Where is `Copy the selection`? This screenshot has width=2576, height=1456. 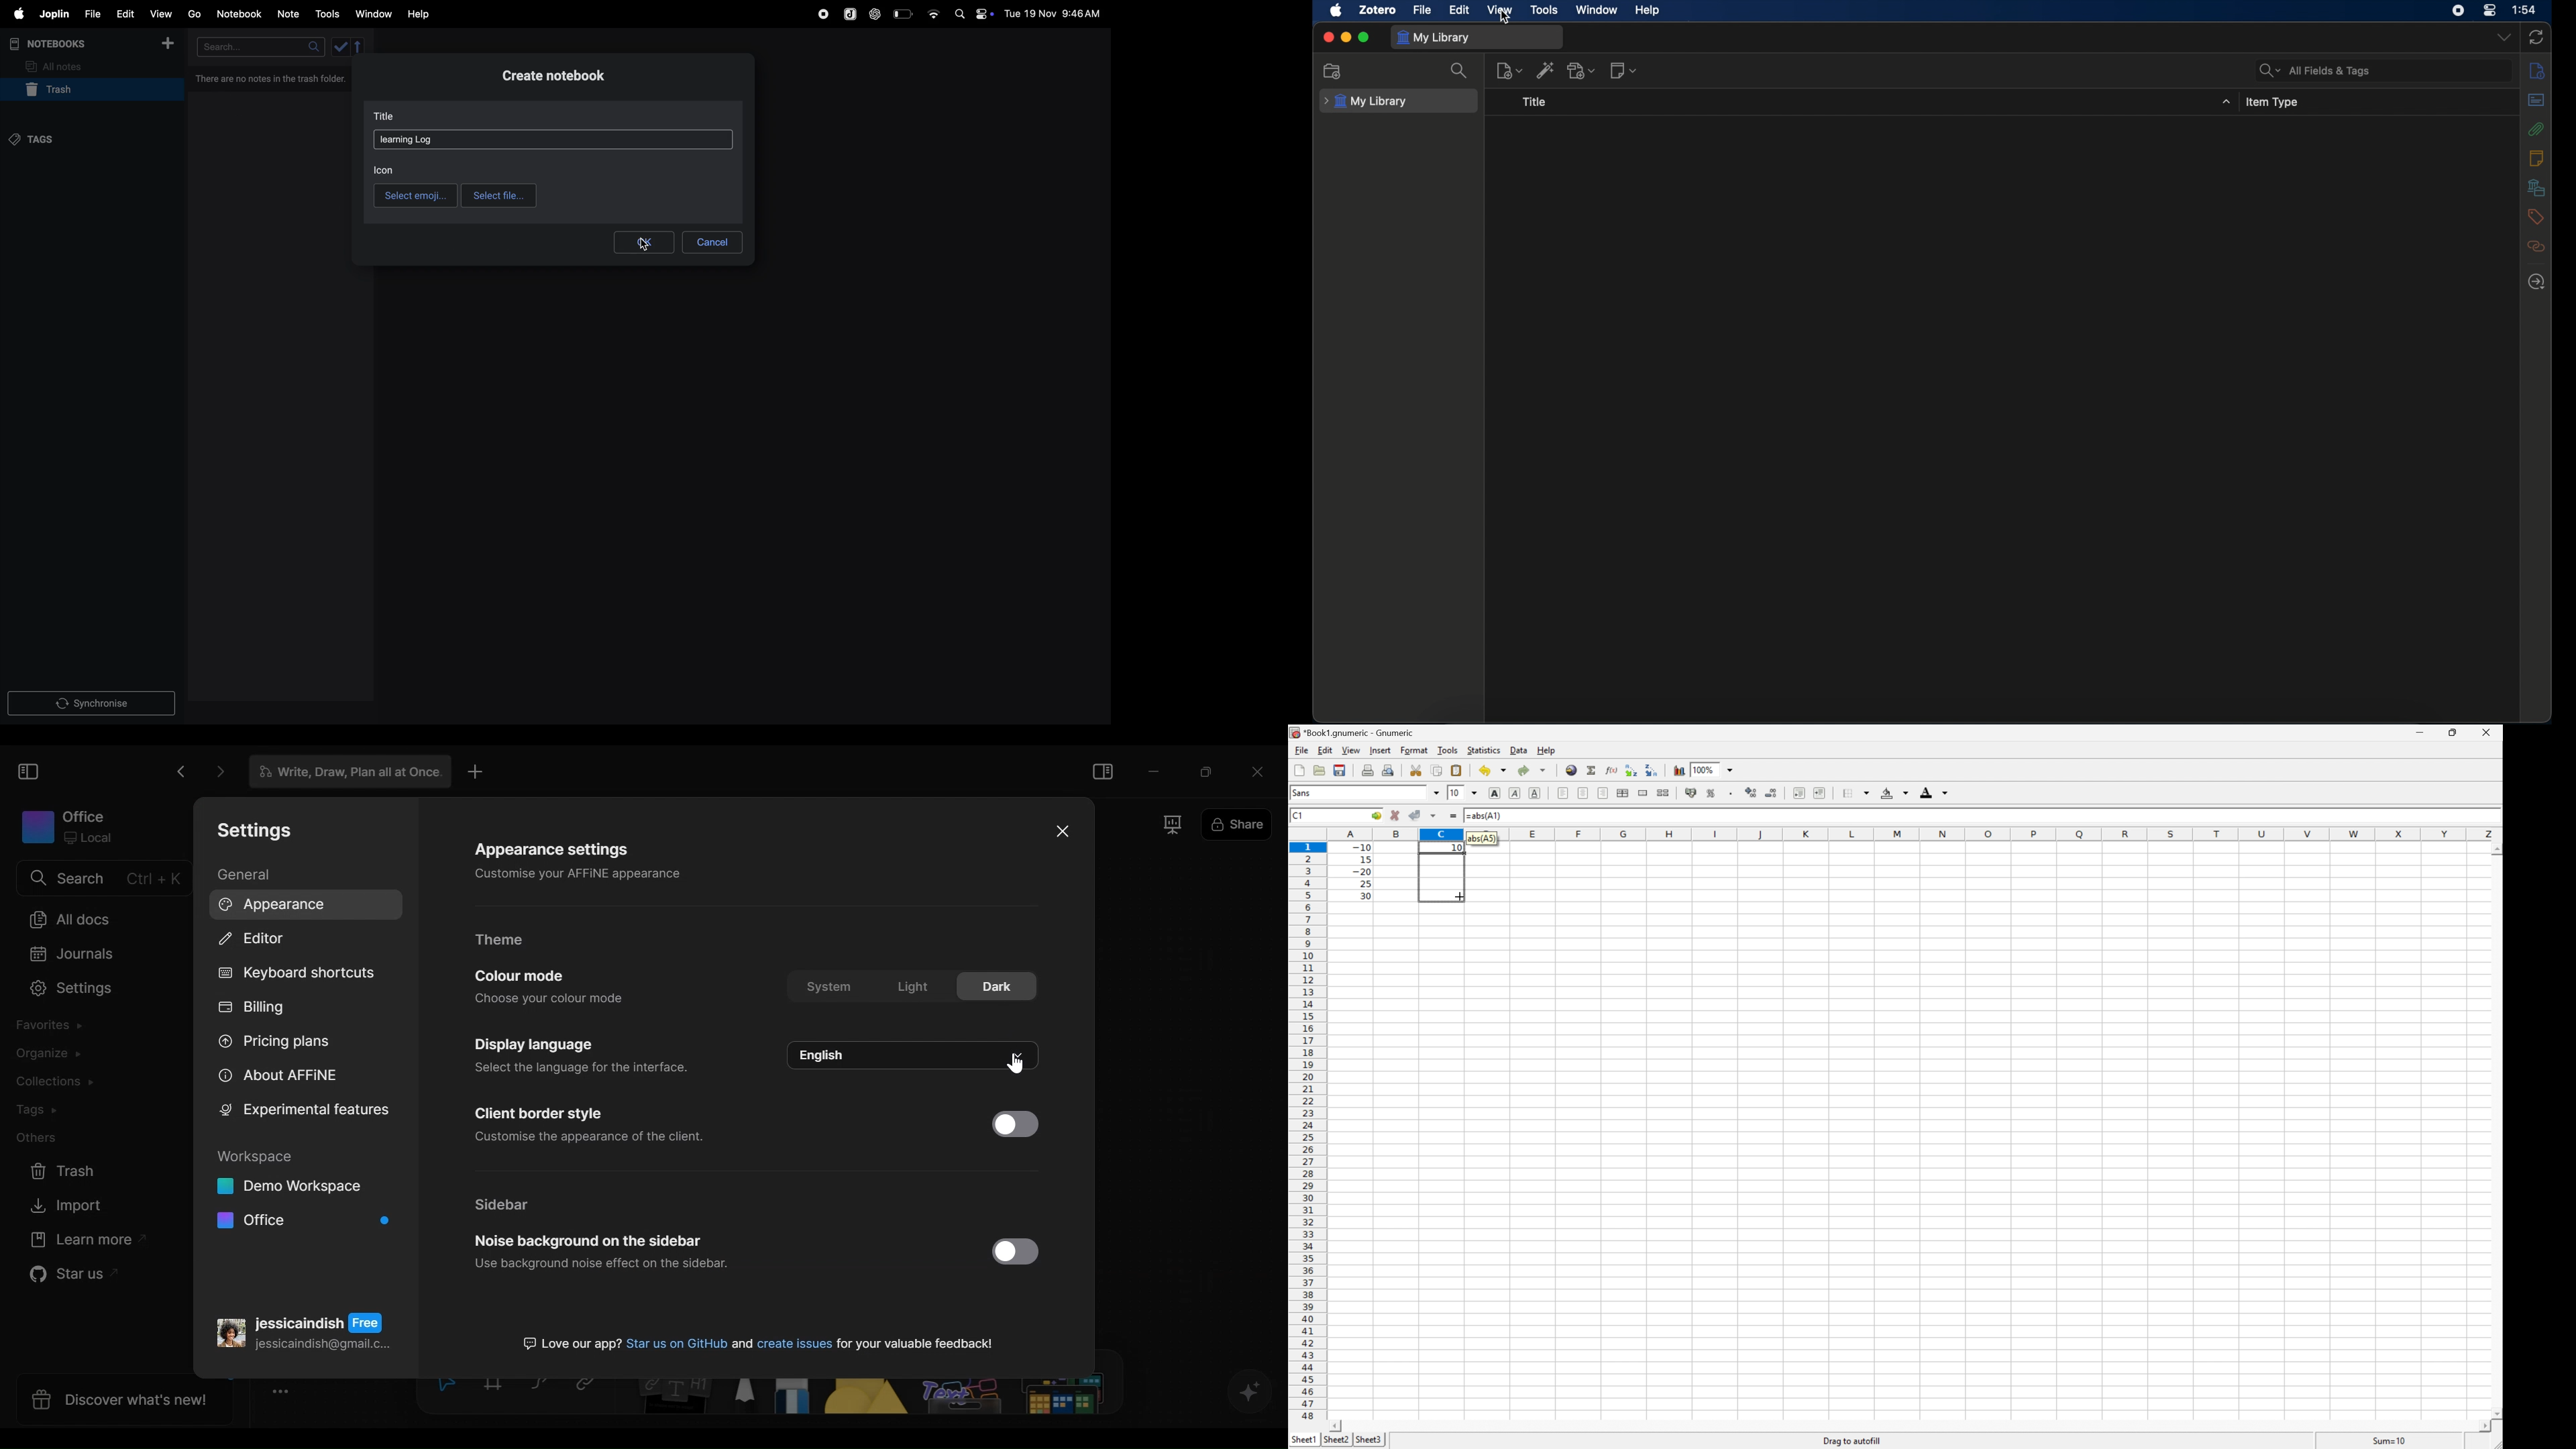
Copy the selection is located at coordinates (1420, 767).